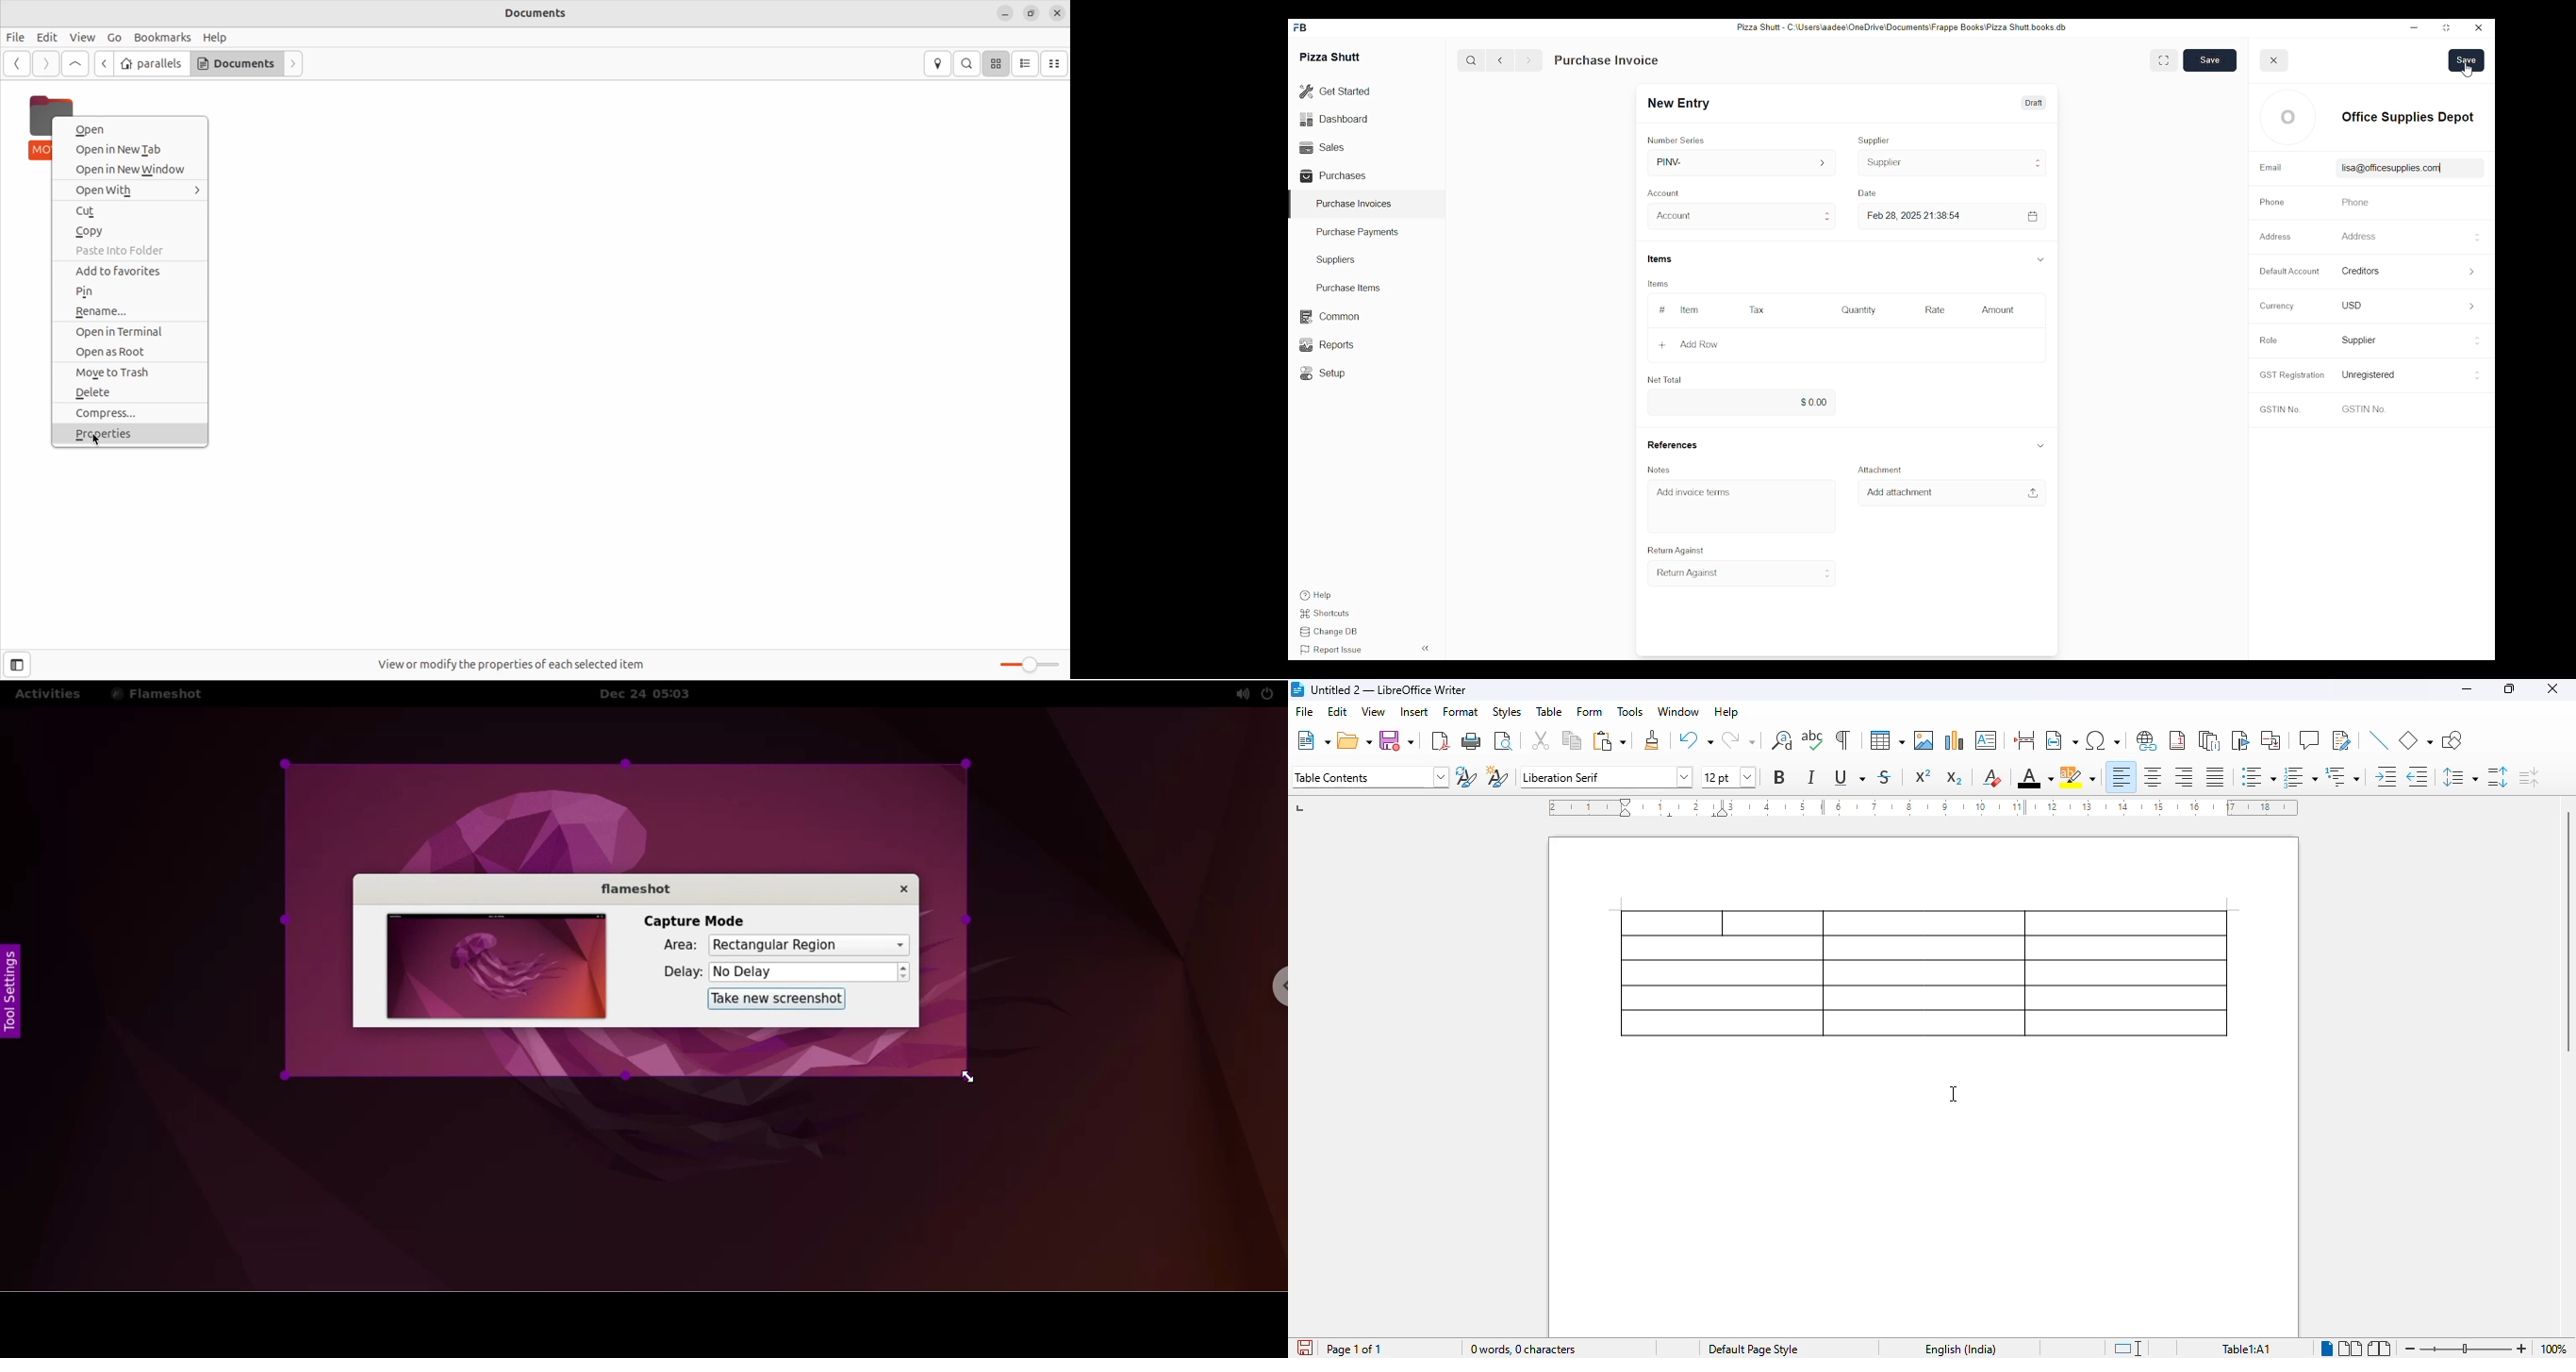 This screenshot has width=2576, height=1372. Describe the element at coordinates (1590, 711) in the screenshot. I see `form` at that location.